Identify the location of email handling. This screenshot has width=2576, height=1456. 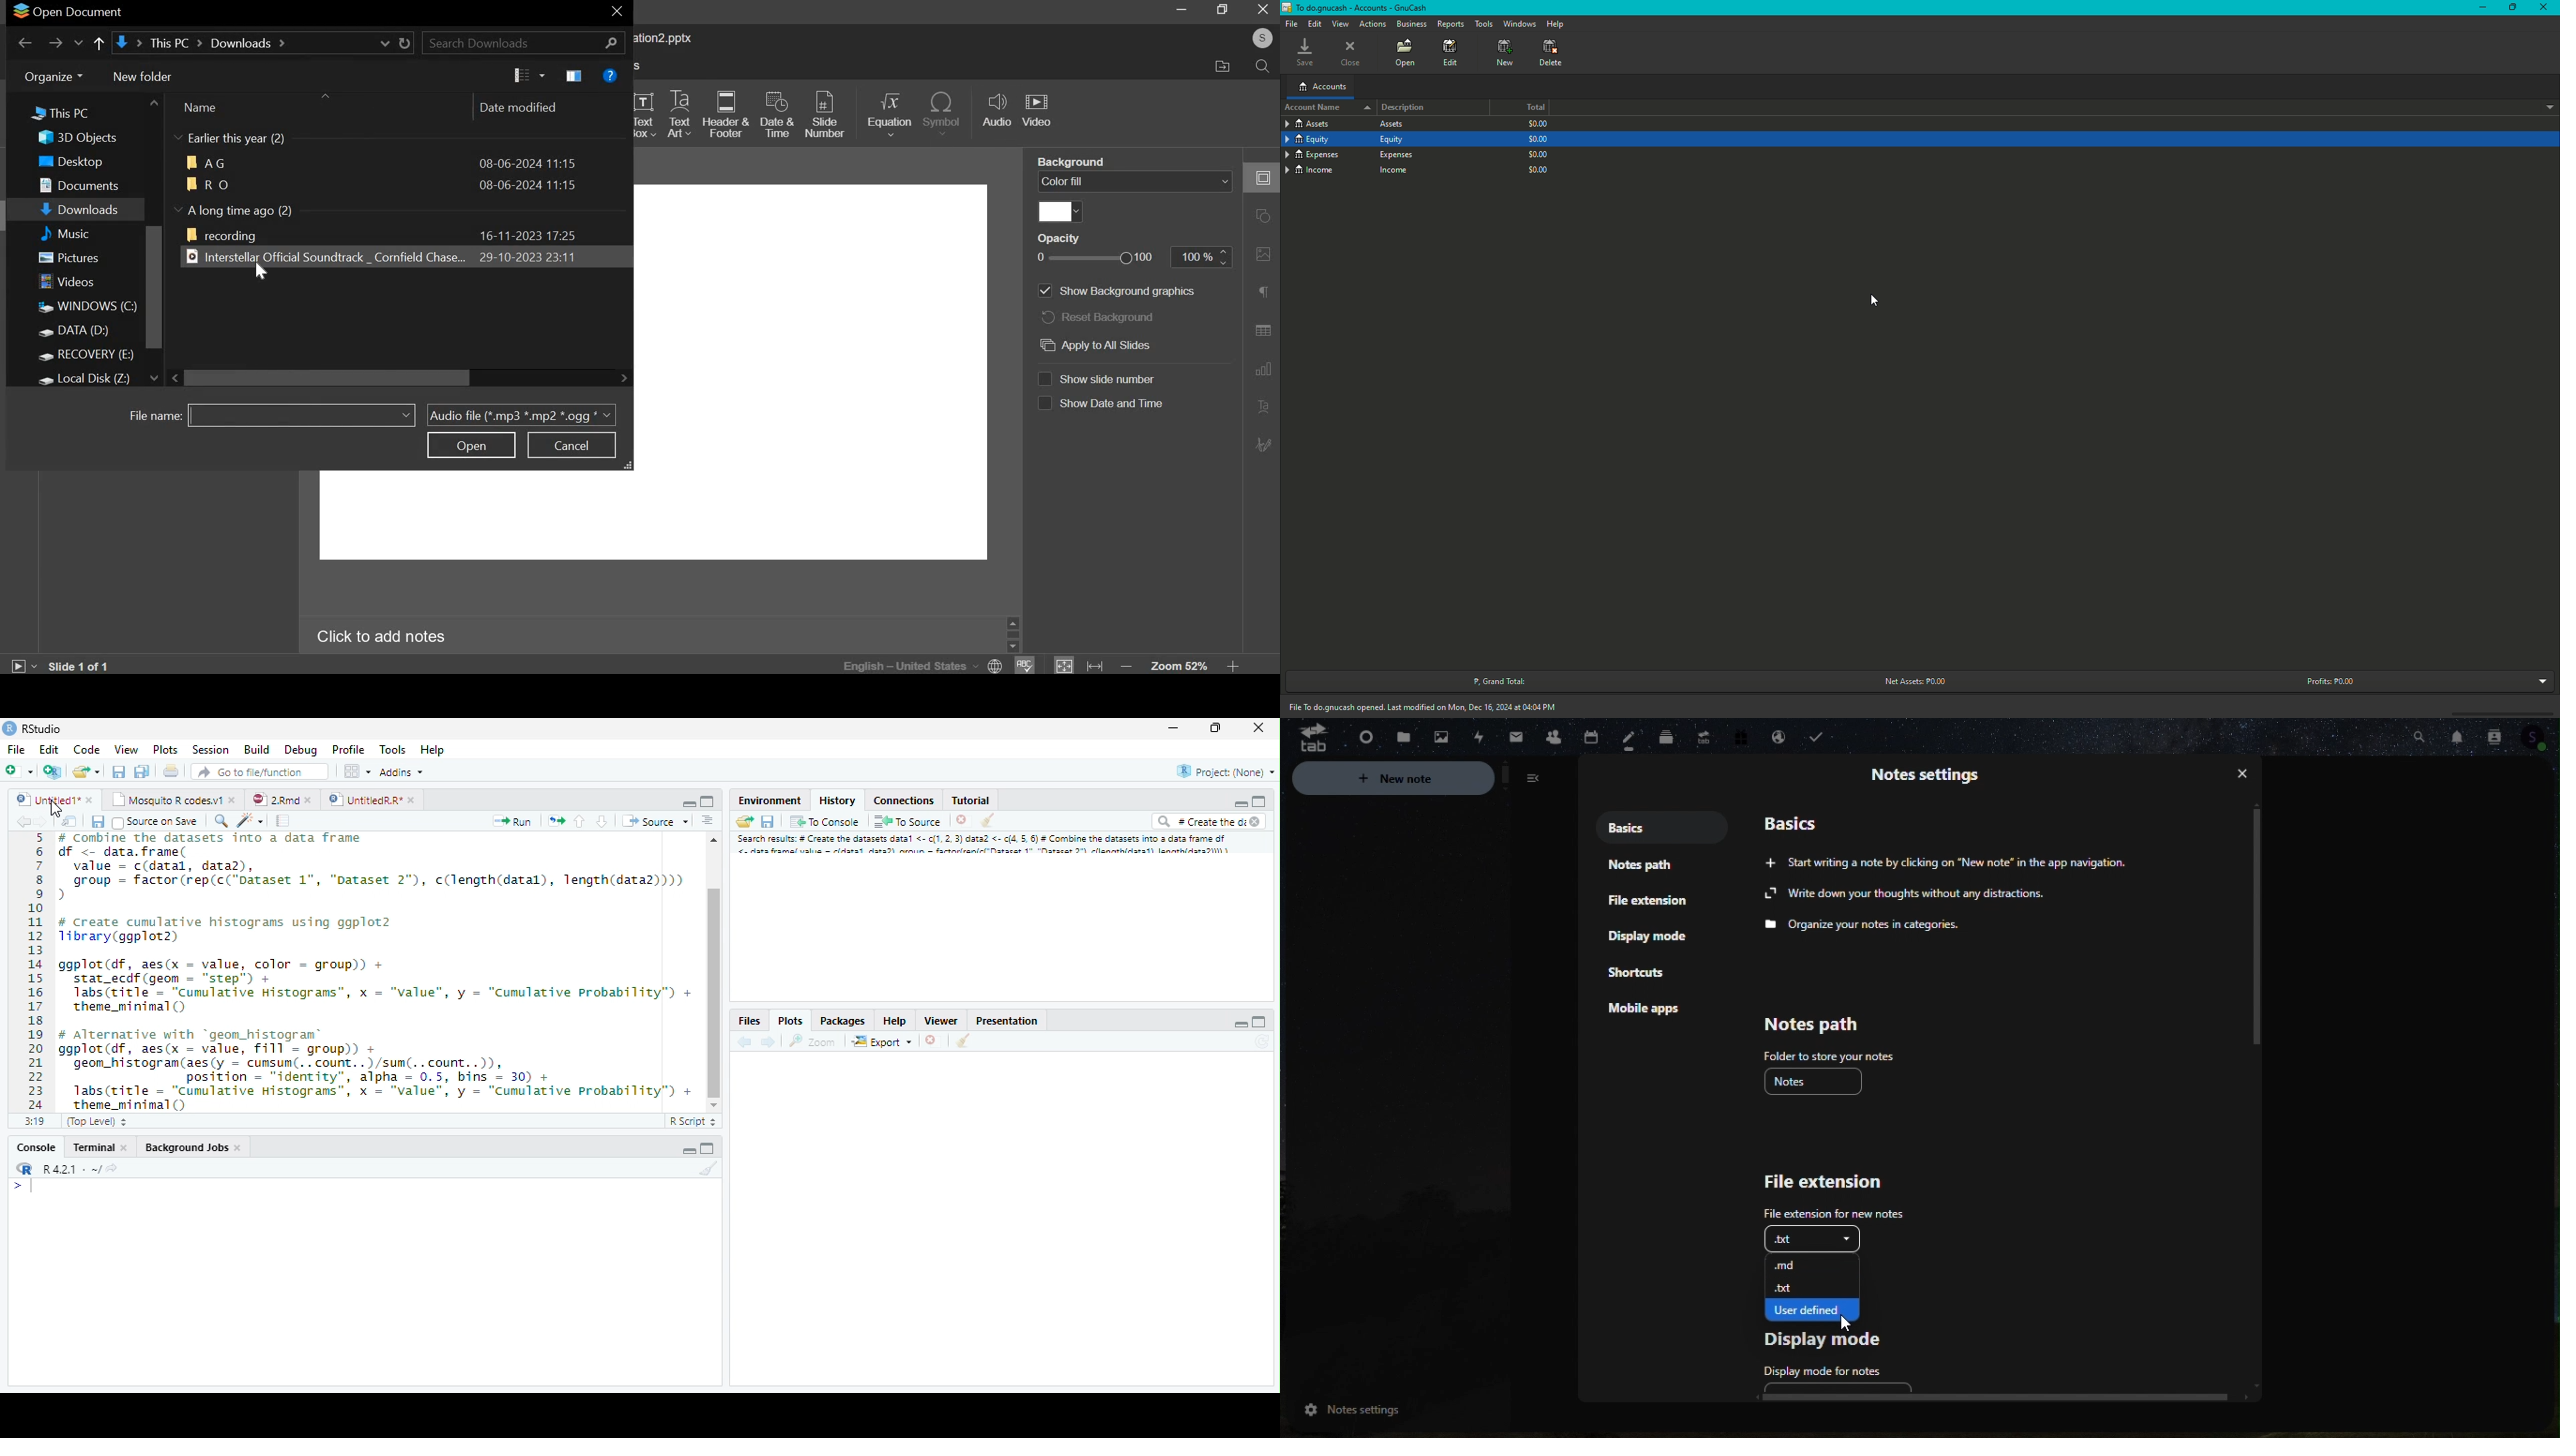
(1774, 735).